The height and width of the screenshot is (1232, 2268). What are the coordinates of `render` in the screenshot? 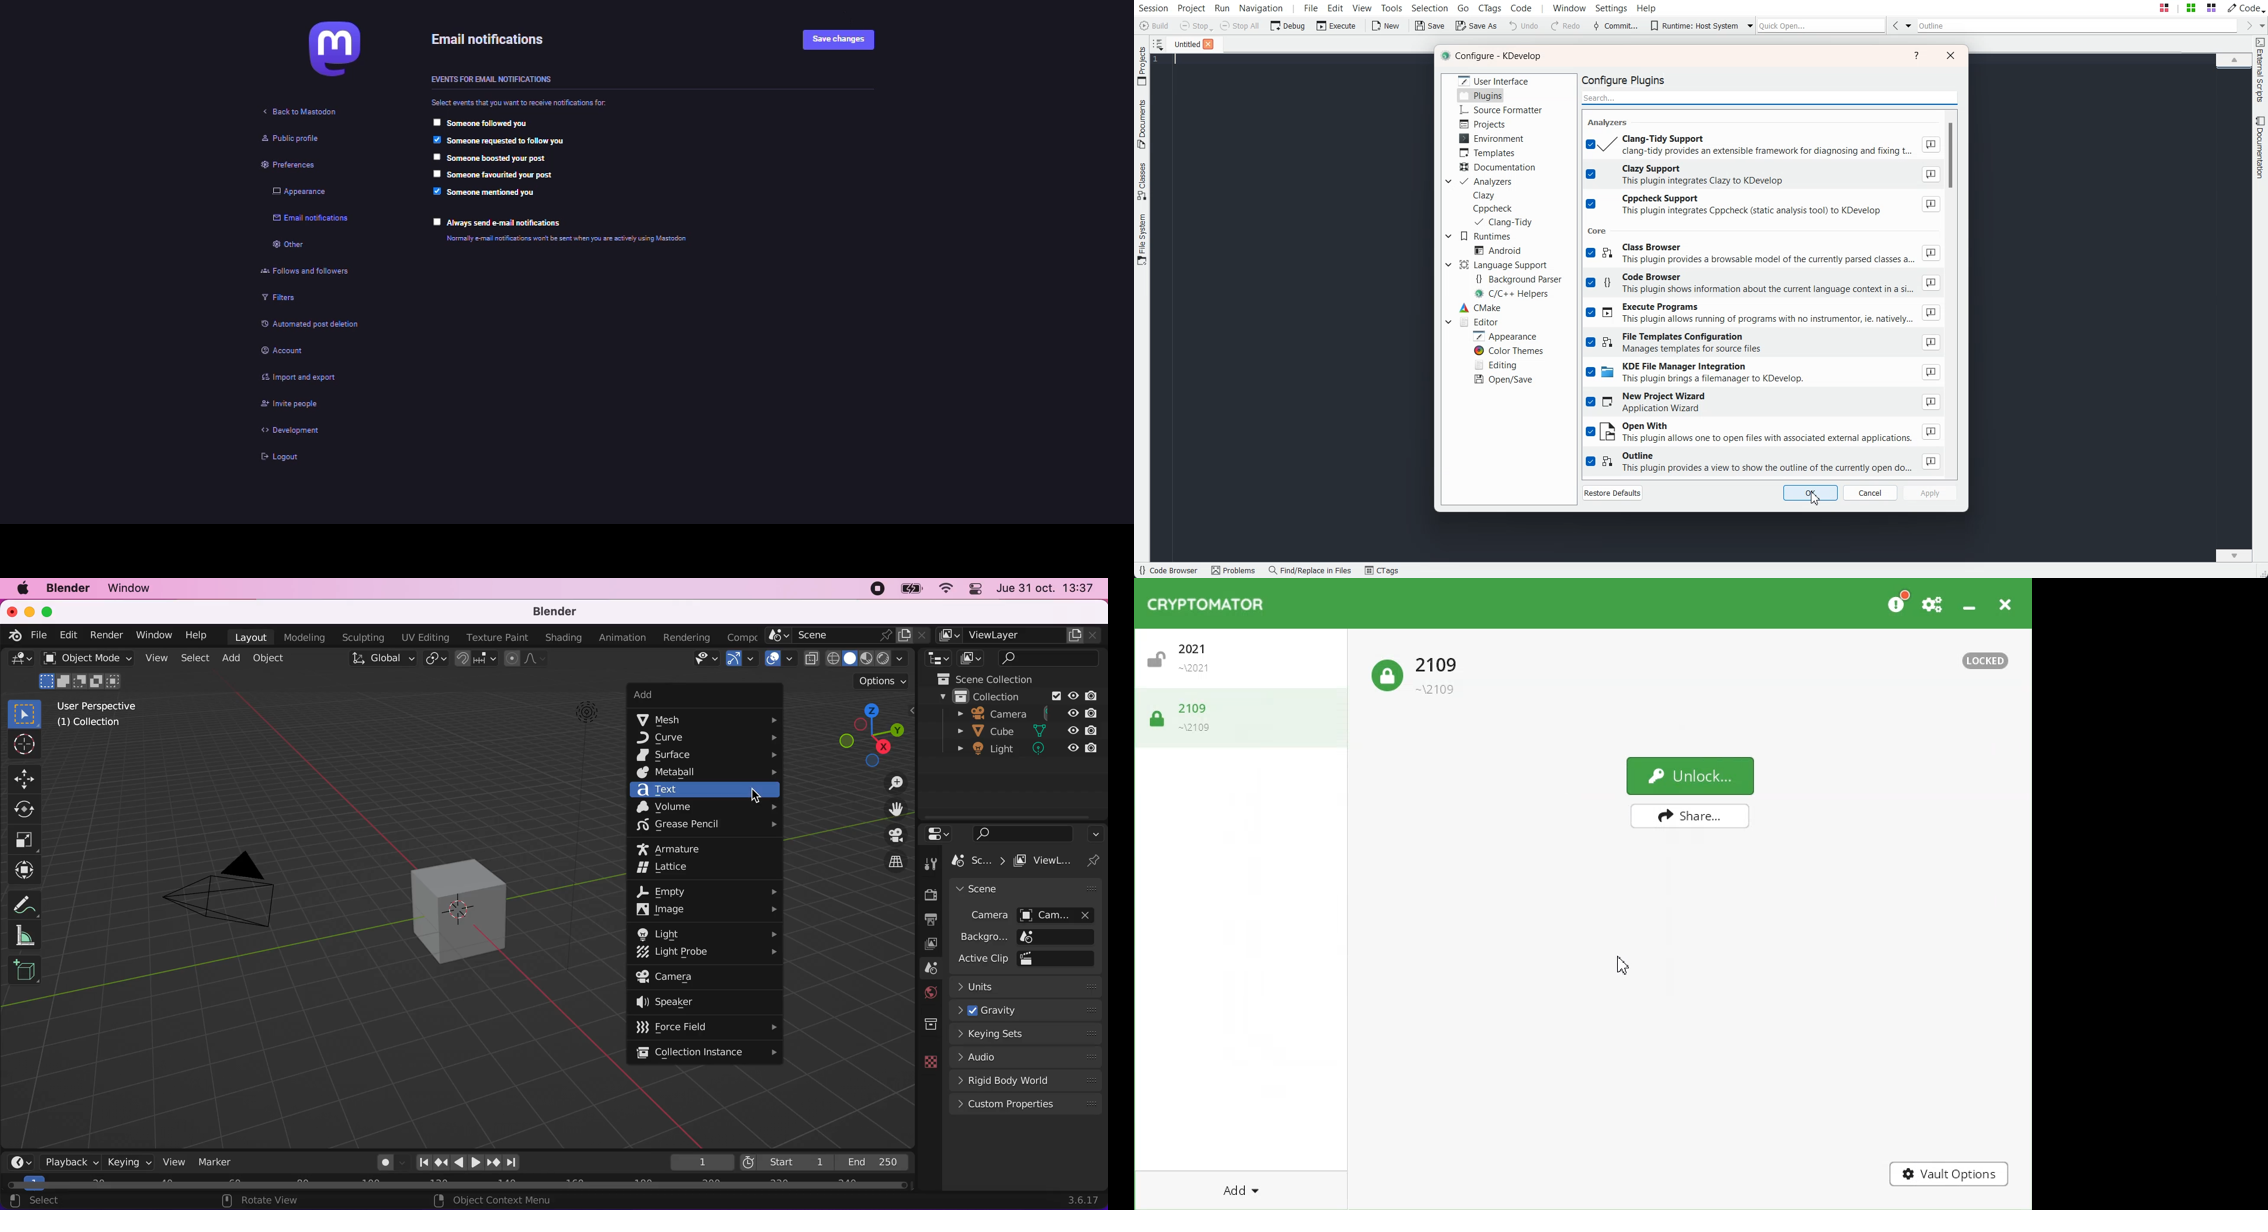 It's located at (928, 894).